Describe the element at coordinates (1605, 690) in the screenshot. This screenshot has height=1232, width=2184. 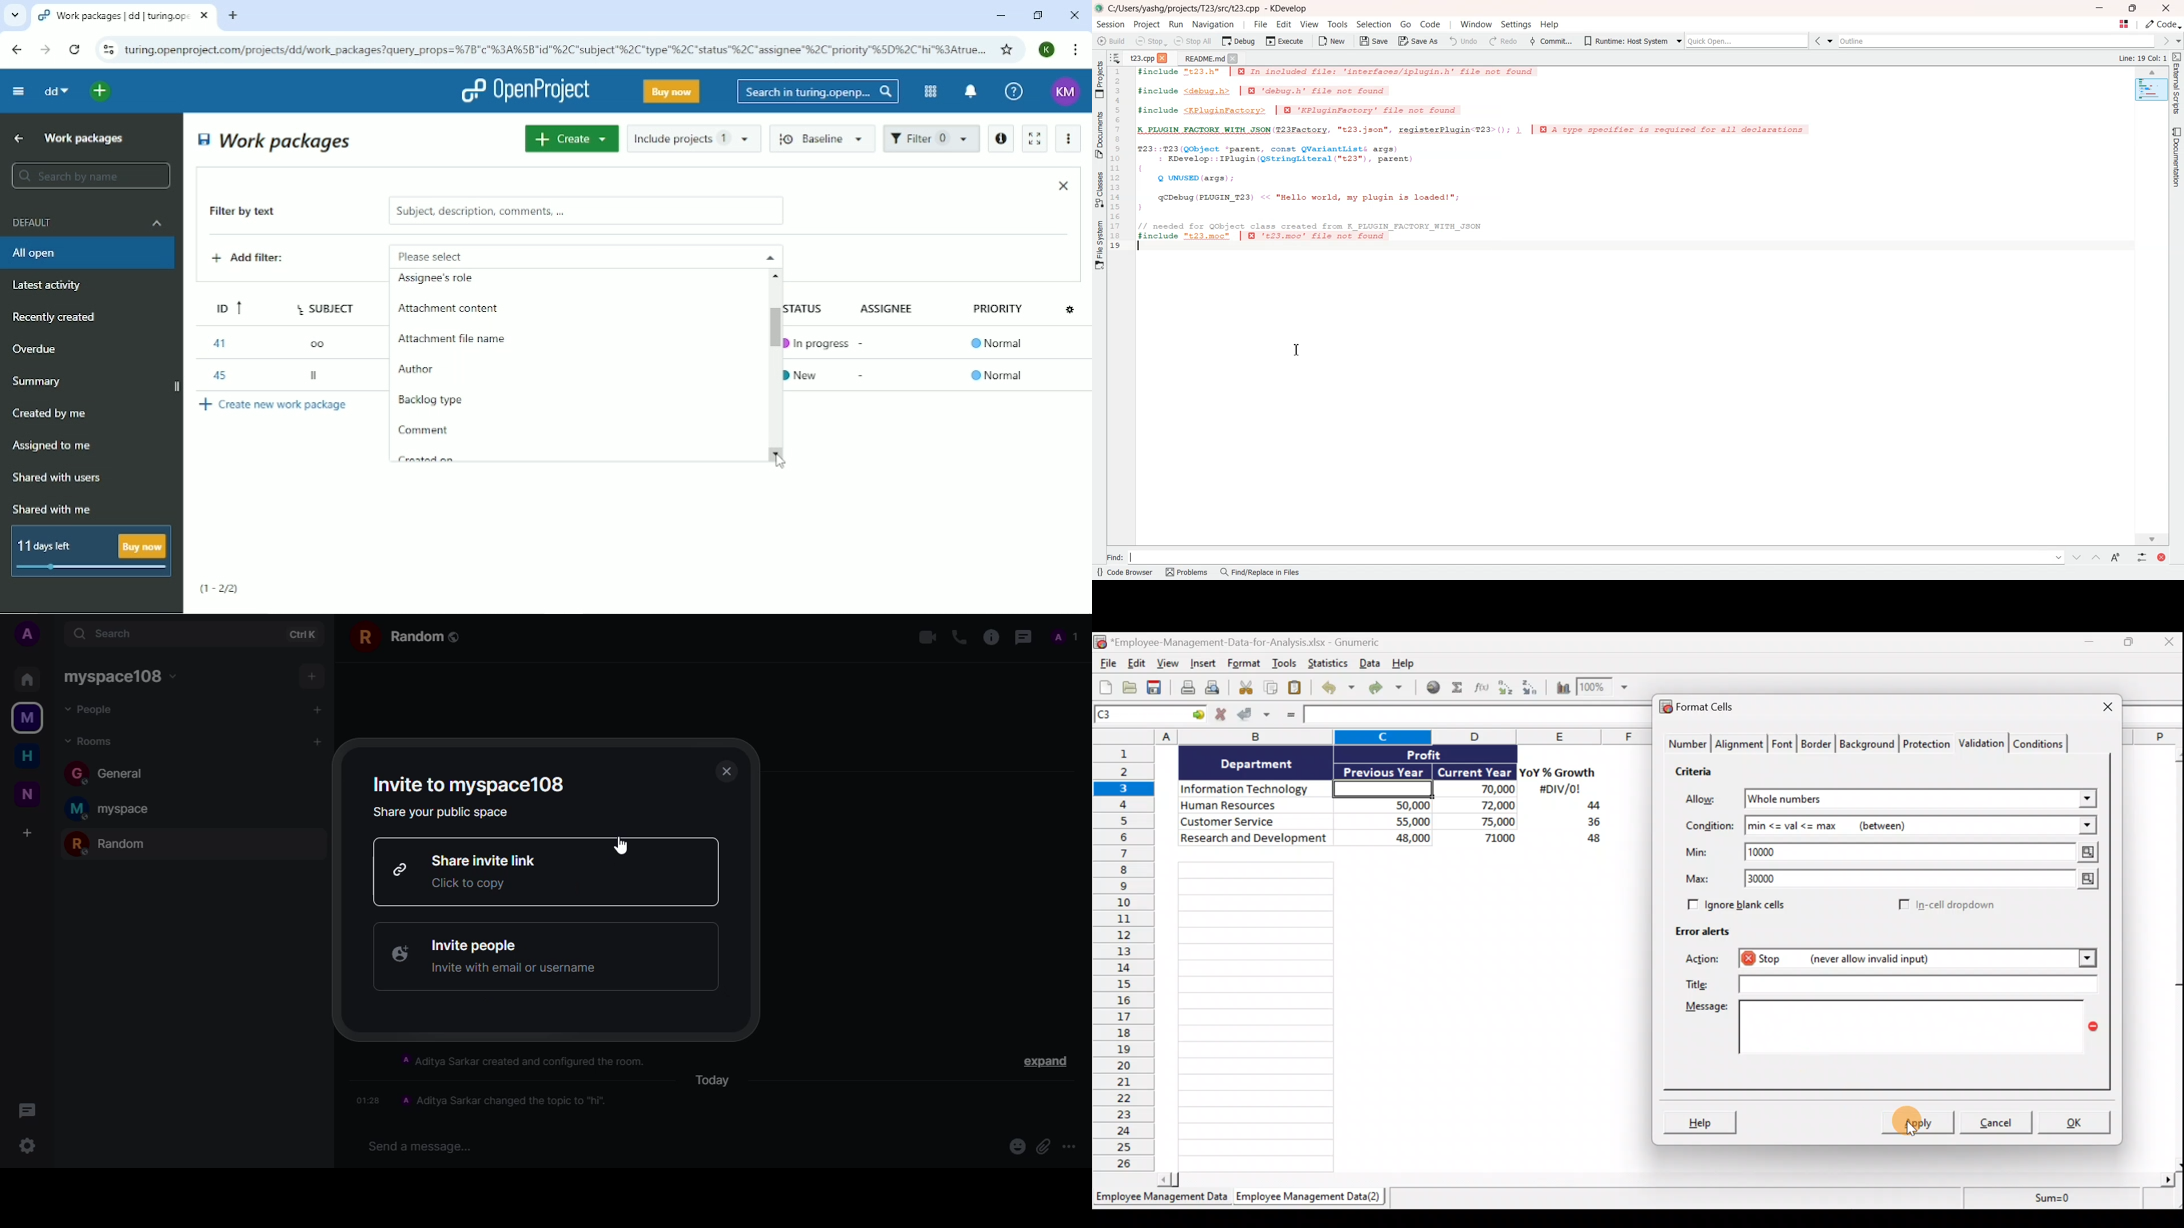
I see `Zoom` at that location.